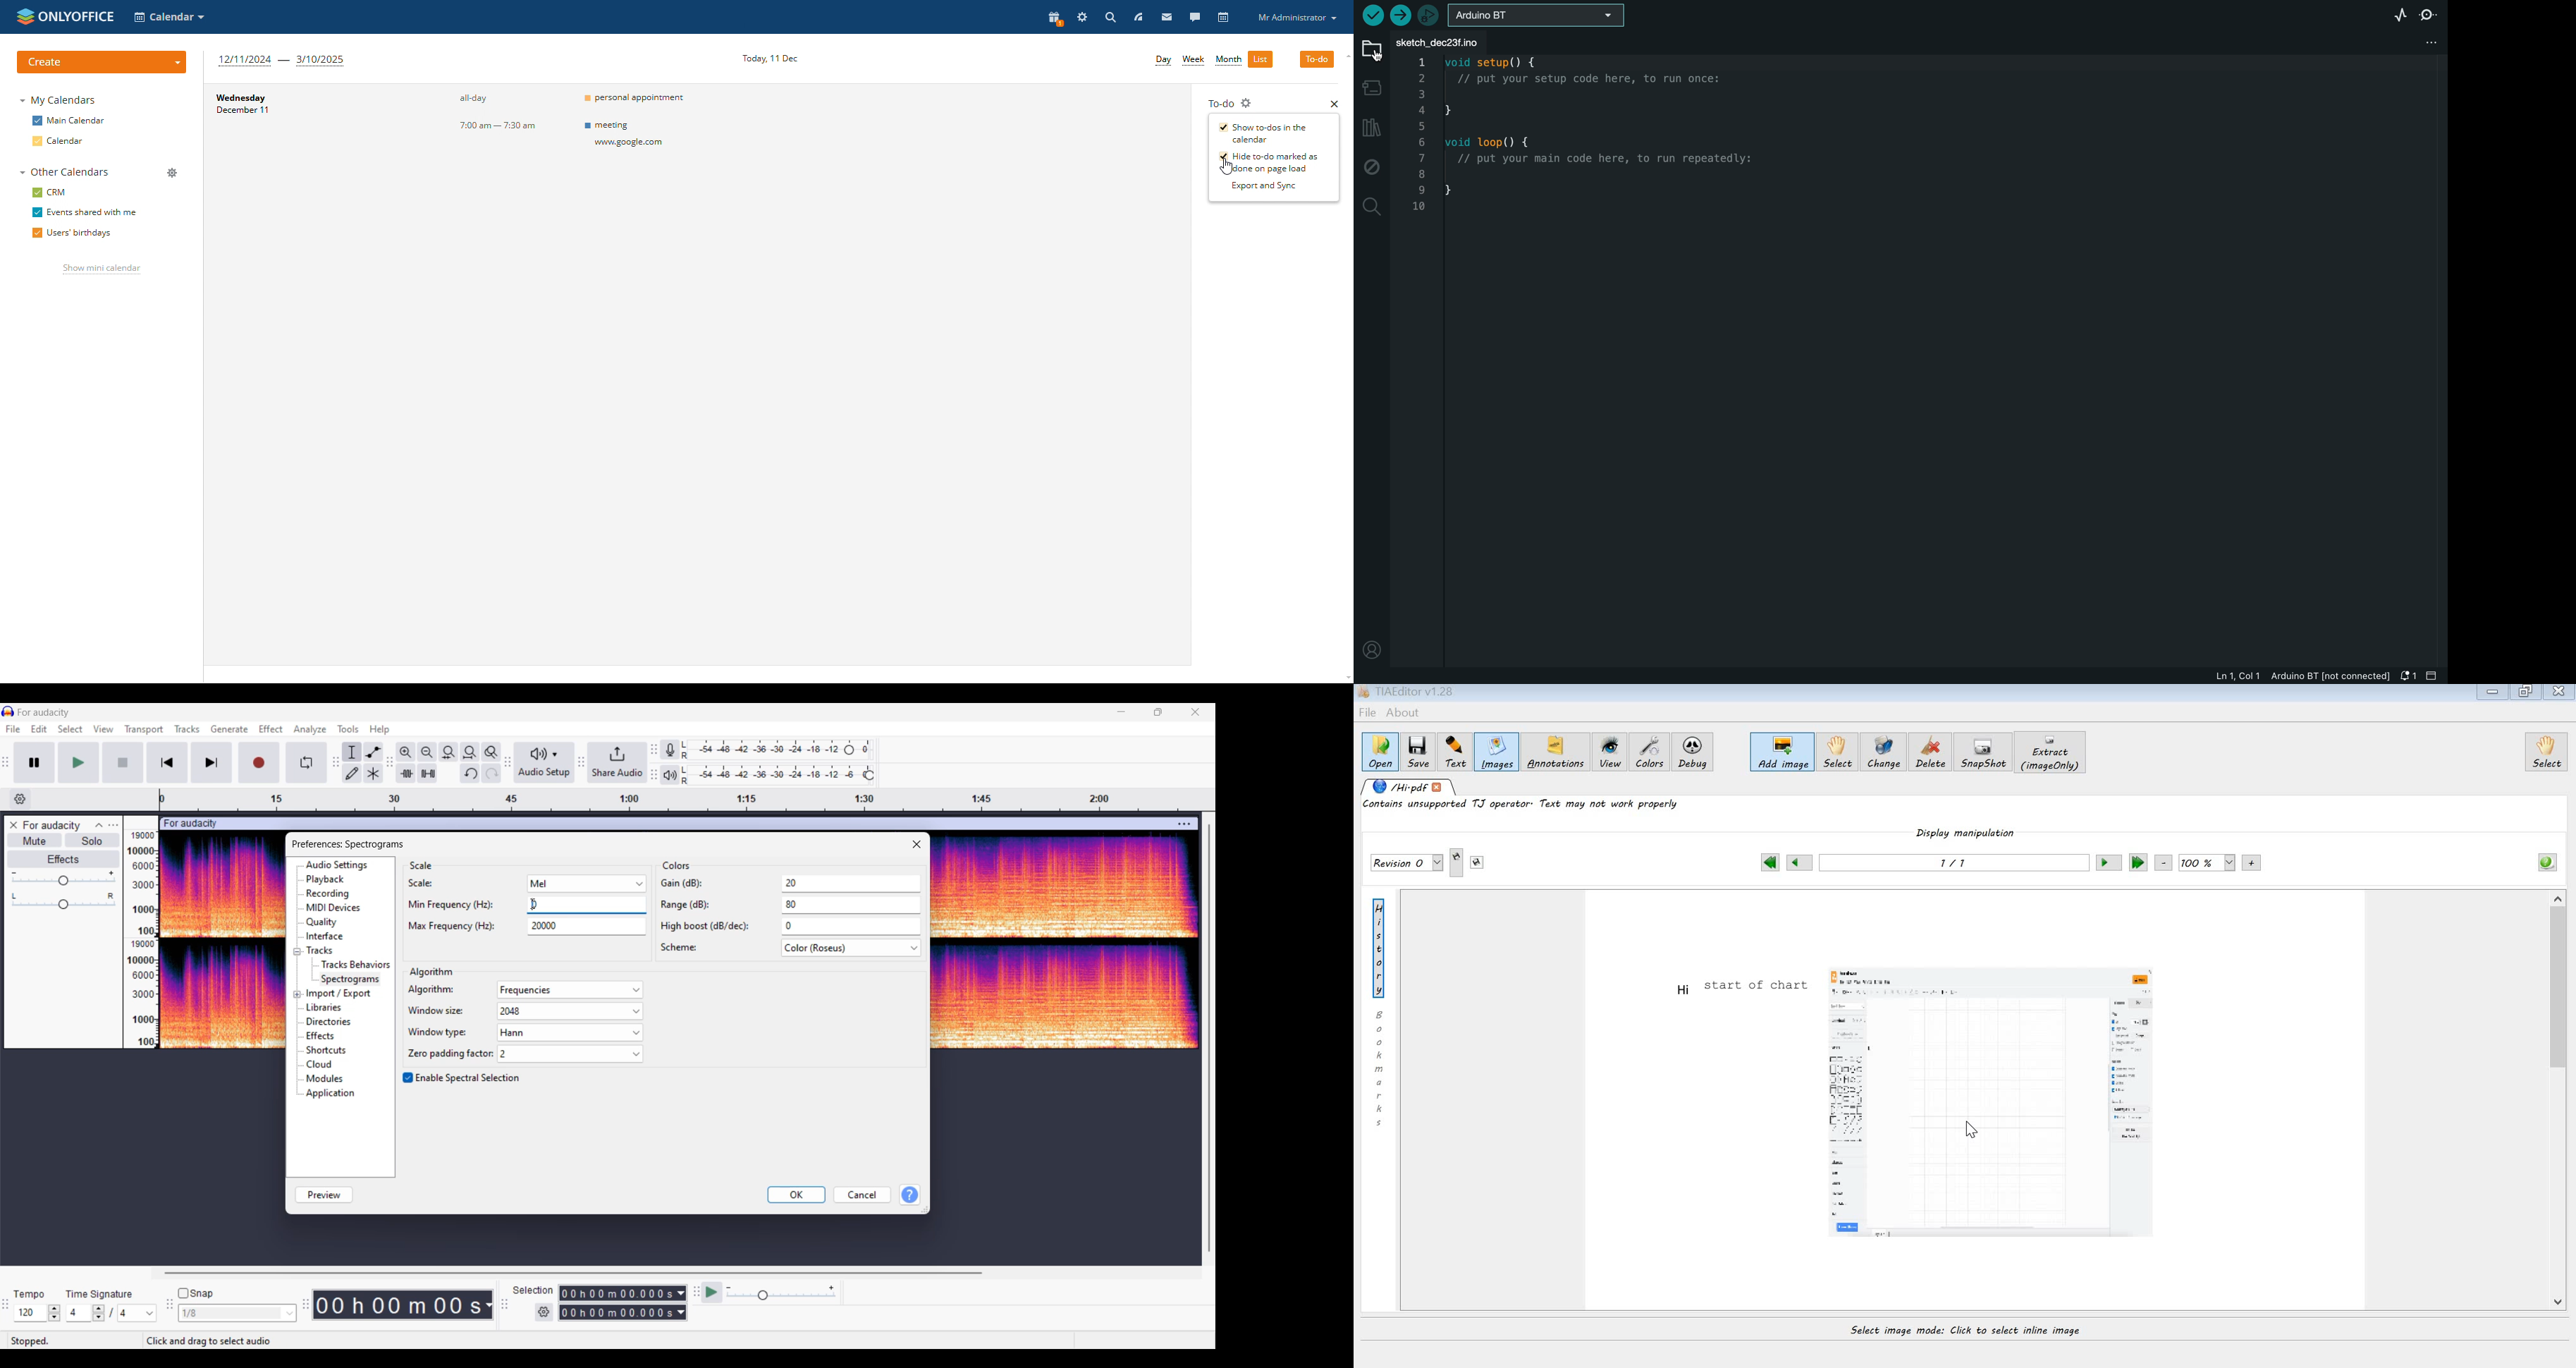 The width and height of the screenshot is (2576, 1372). I want to click on Software logo, so click(8, 711).